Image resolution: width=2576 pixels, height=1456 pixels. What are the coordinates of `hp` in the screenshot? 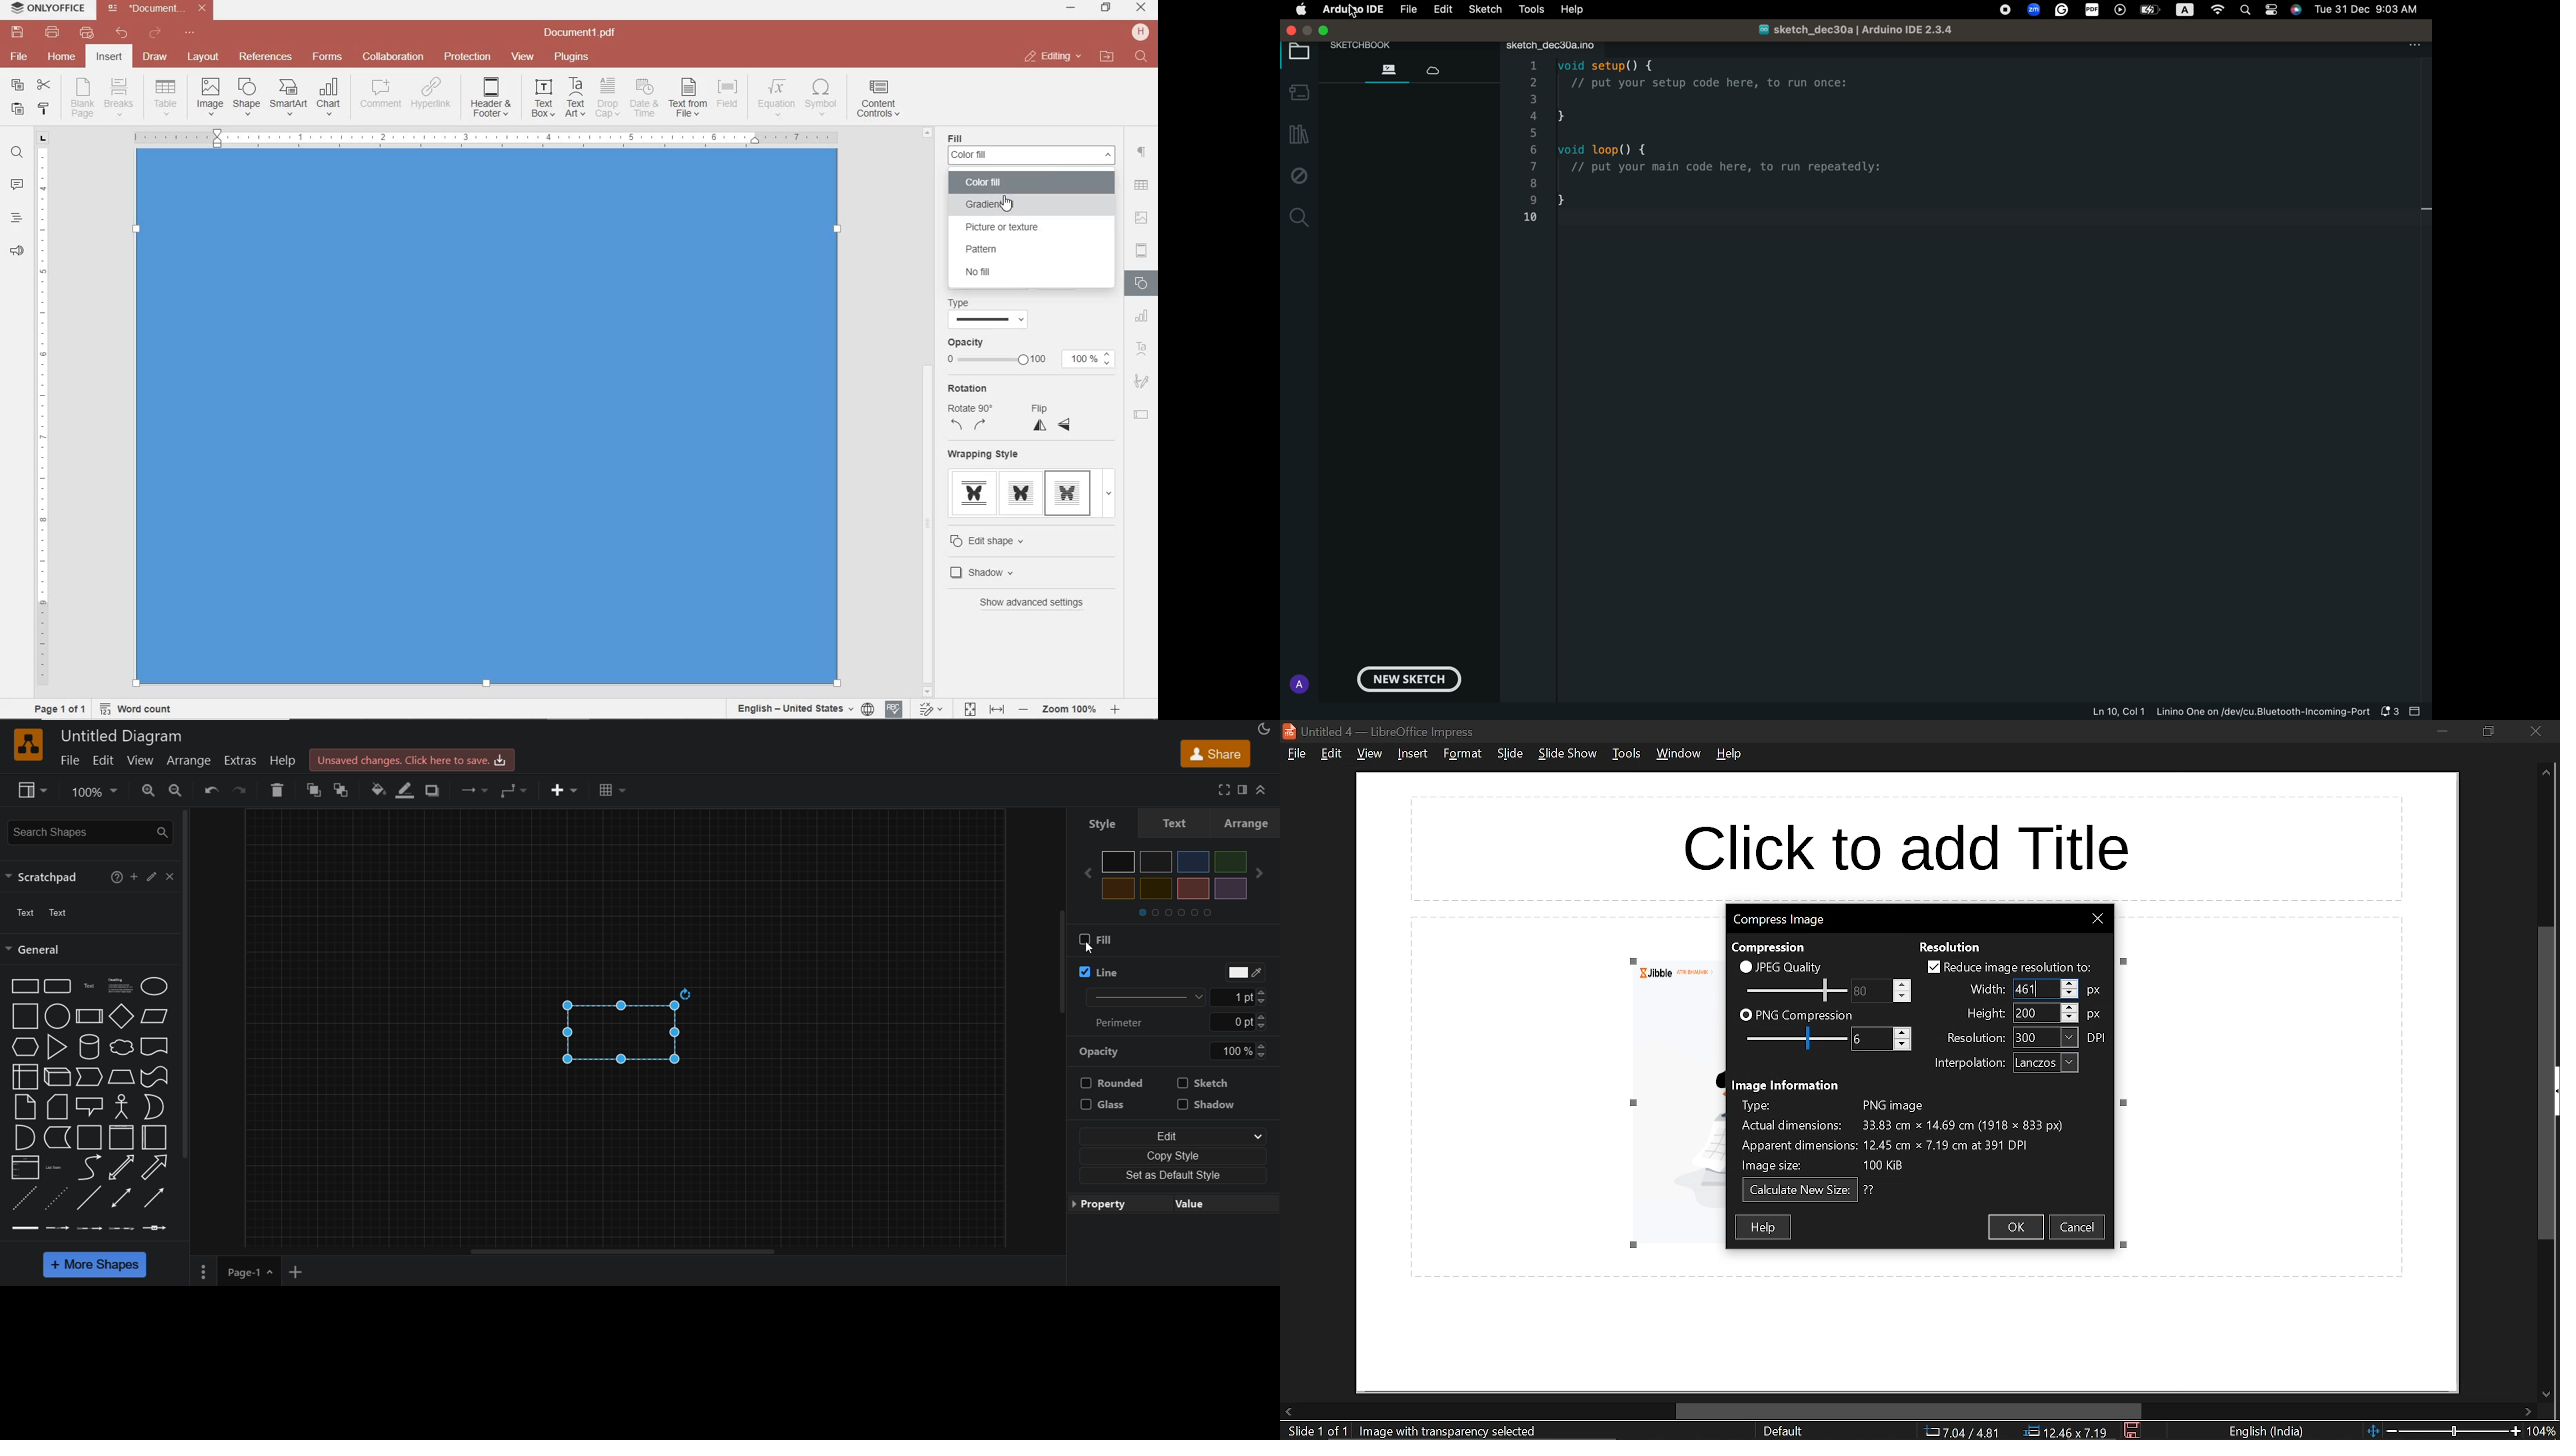 It's located at (1143, 32).